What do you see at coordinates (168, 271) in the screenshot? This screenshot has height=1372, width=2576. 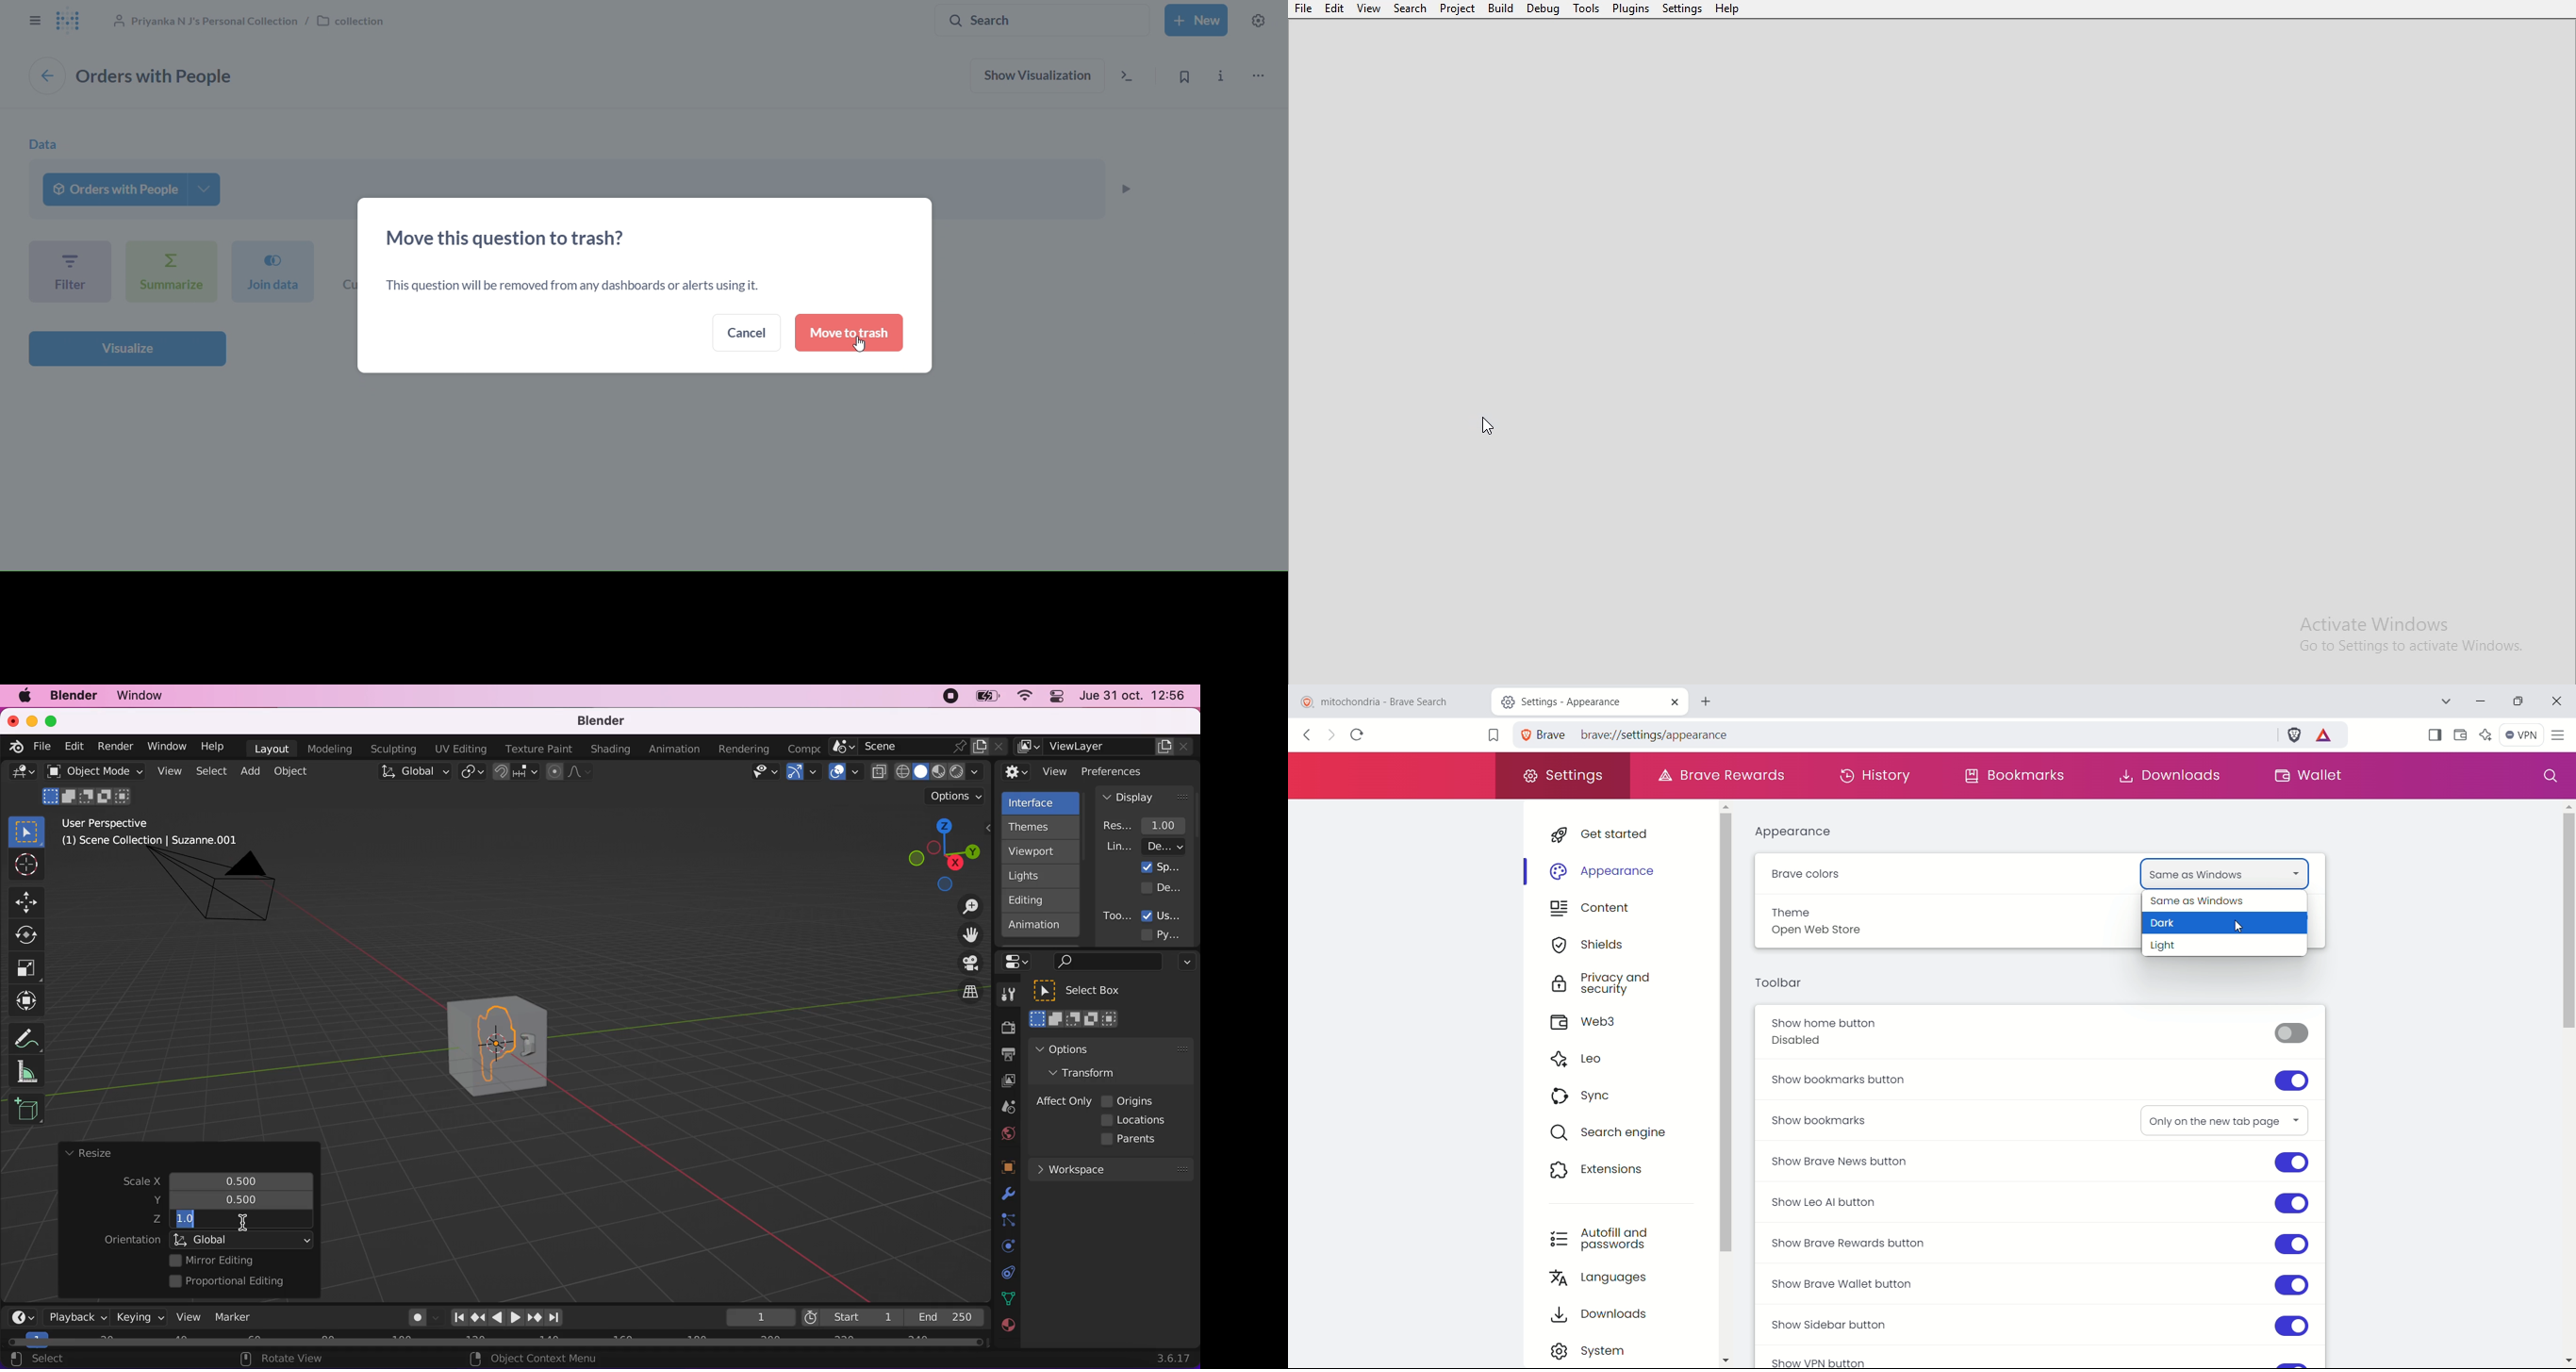 I see `summarize` at bounding box center [168, 271].